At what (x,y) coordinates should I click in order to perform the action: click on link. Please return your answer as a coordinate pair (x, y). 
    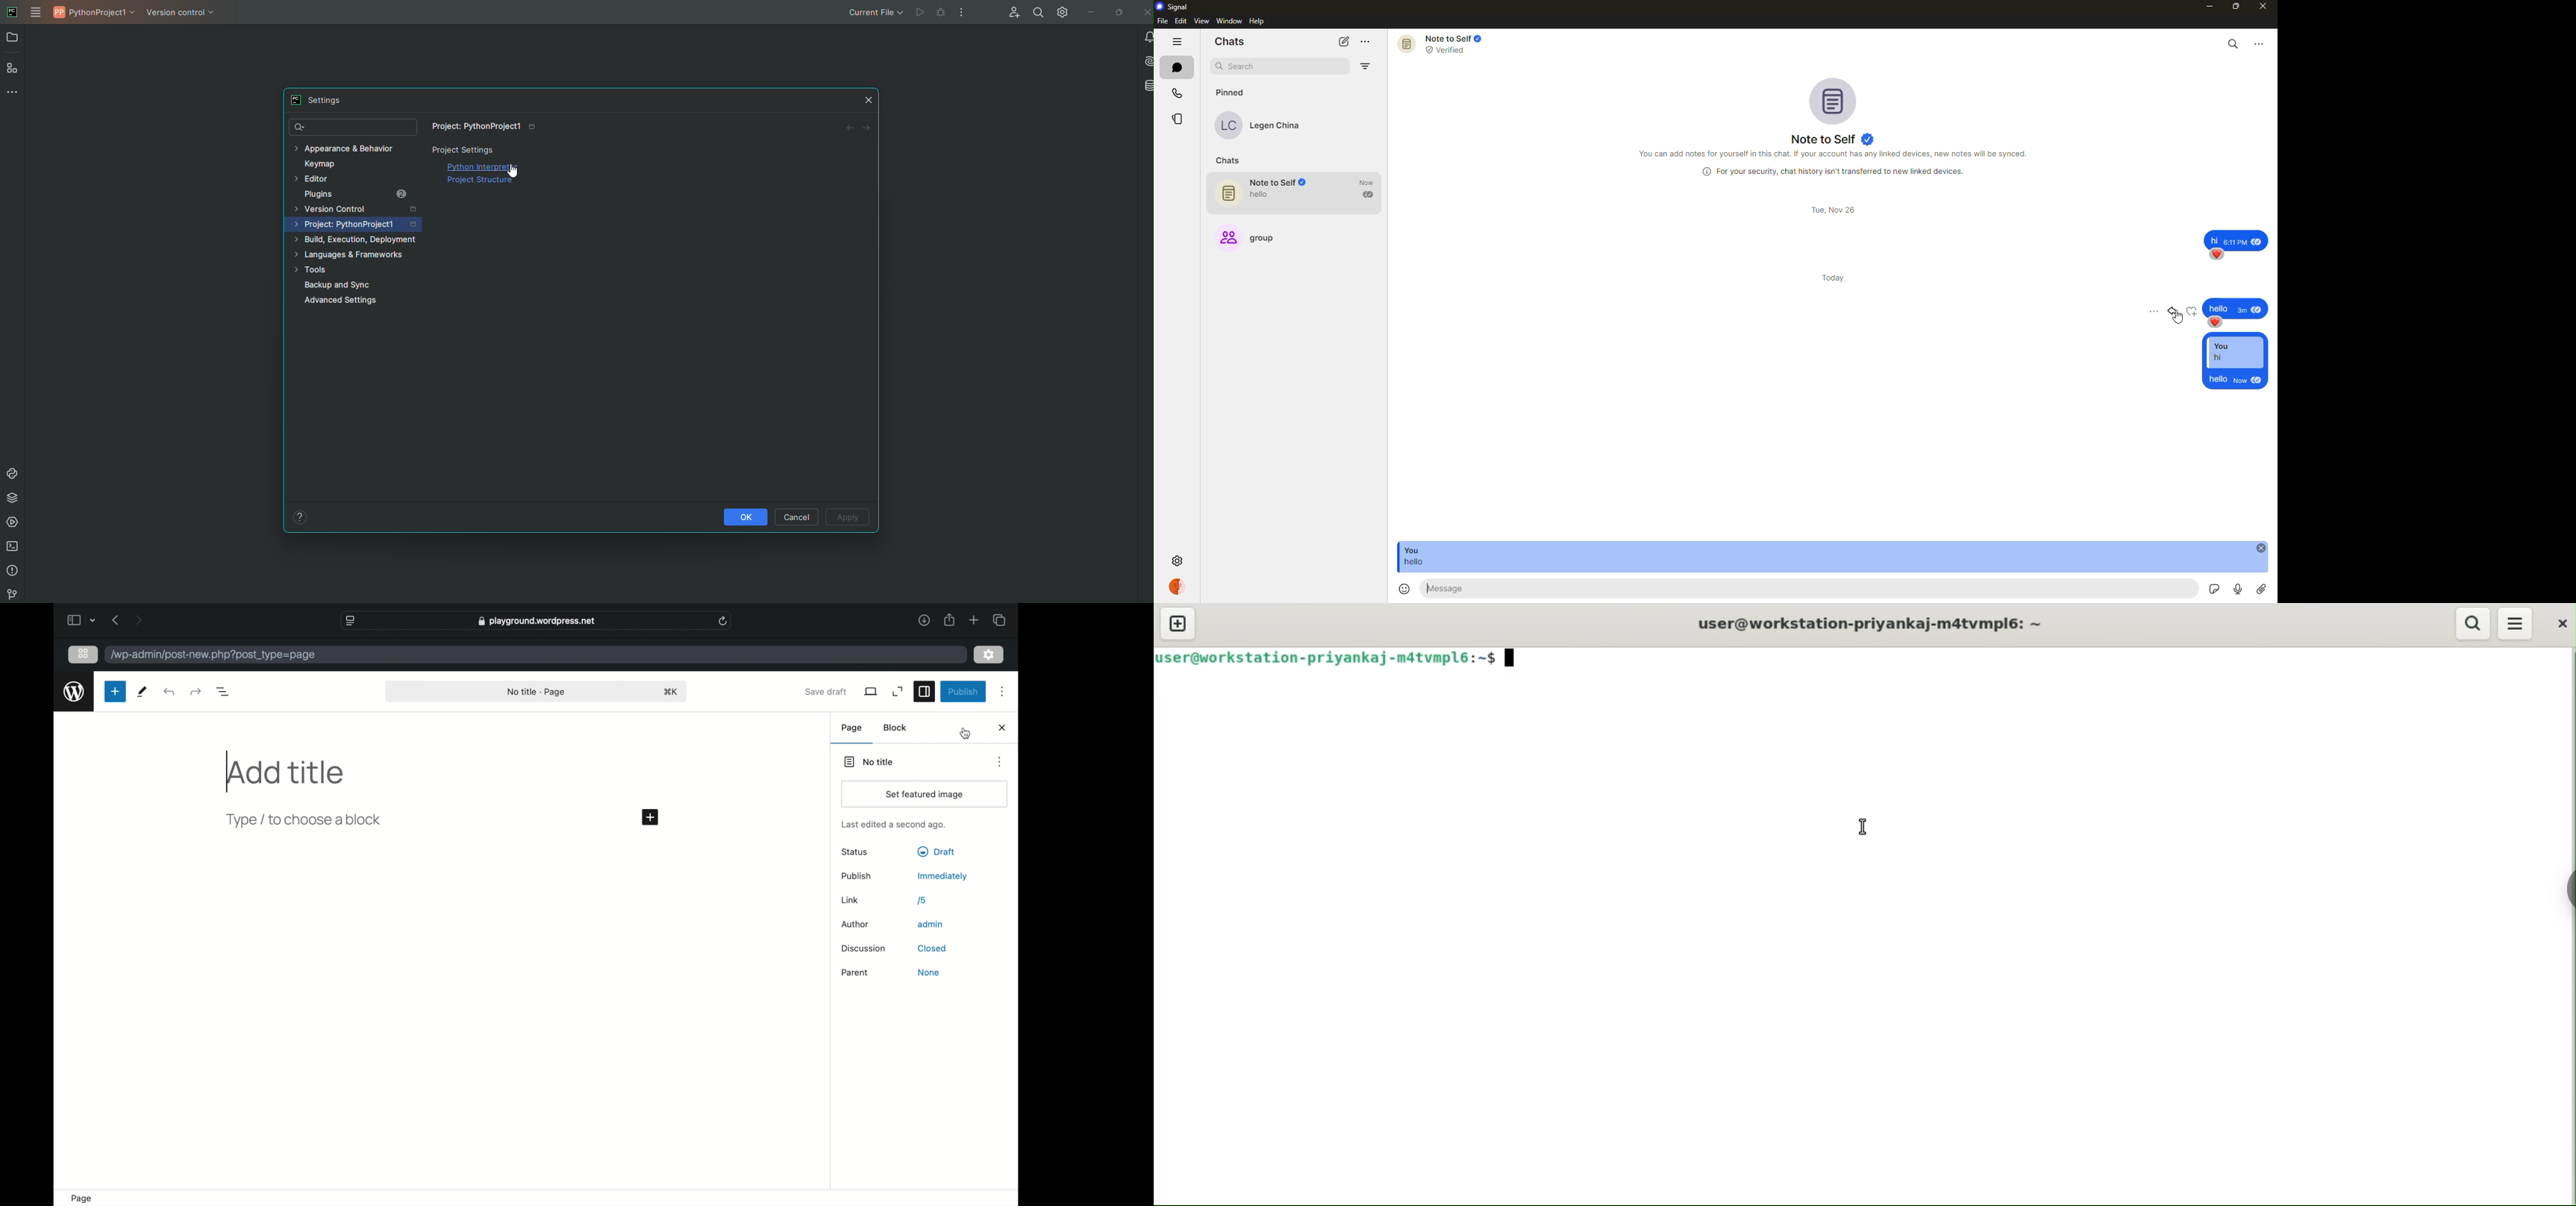
    Looking at the image, I should click on (850, 900).